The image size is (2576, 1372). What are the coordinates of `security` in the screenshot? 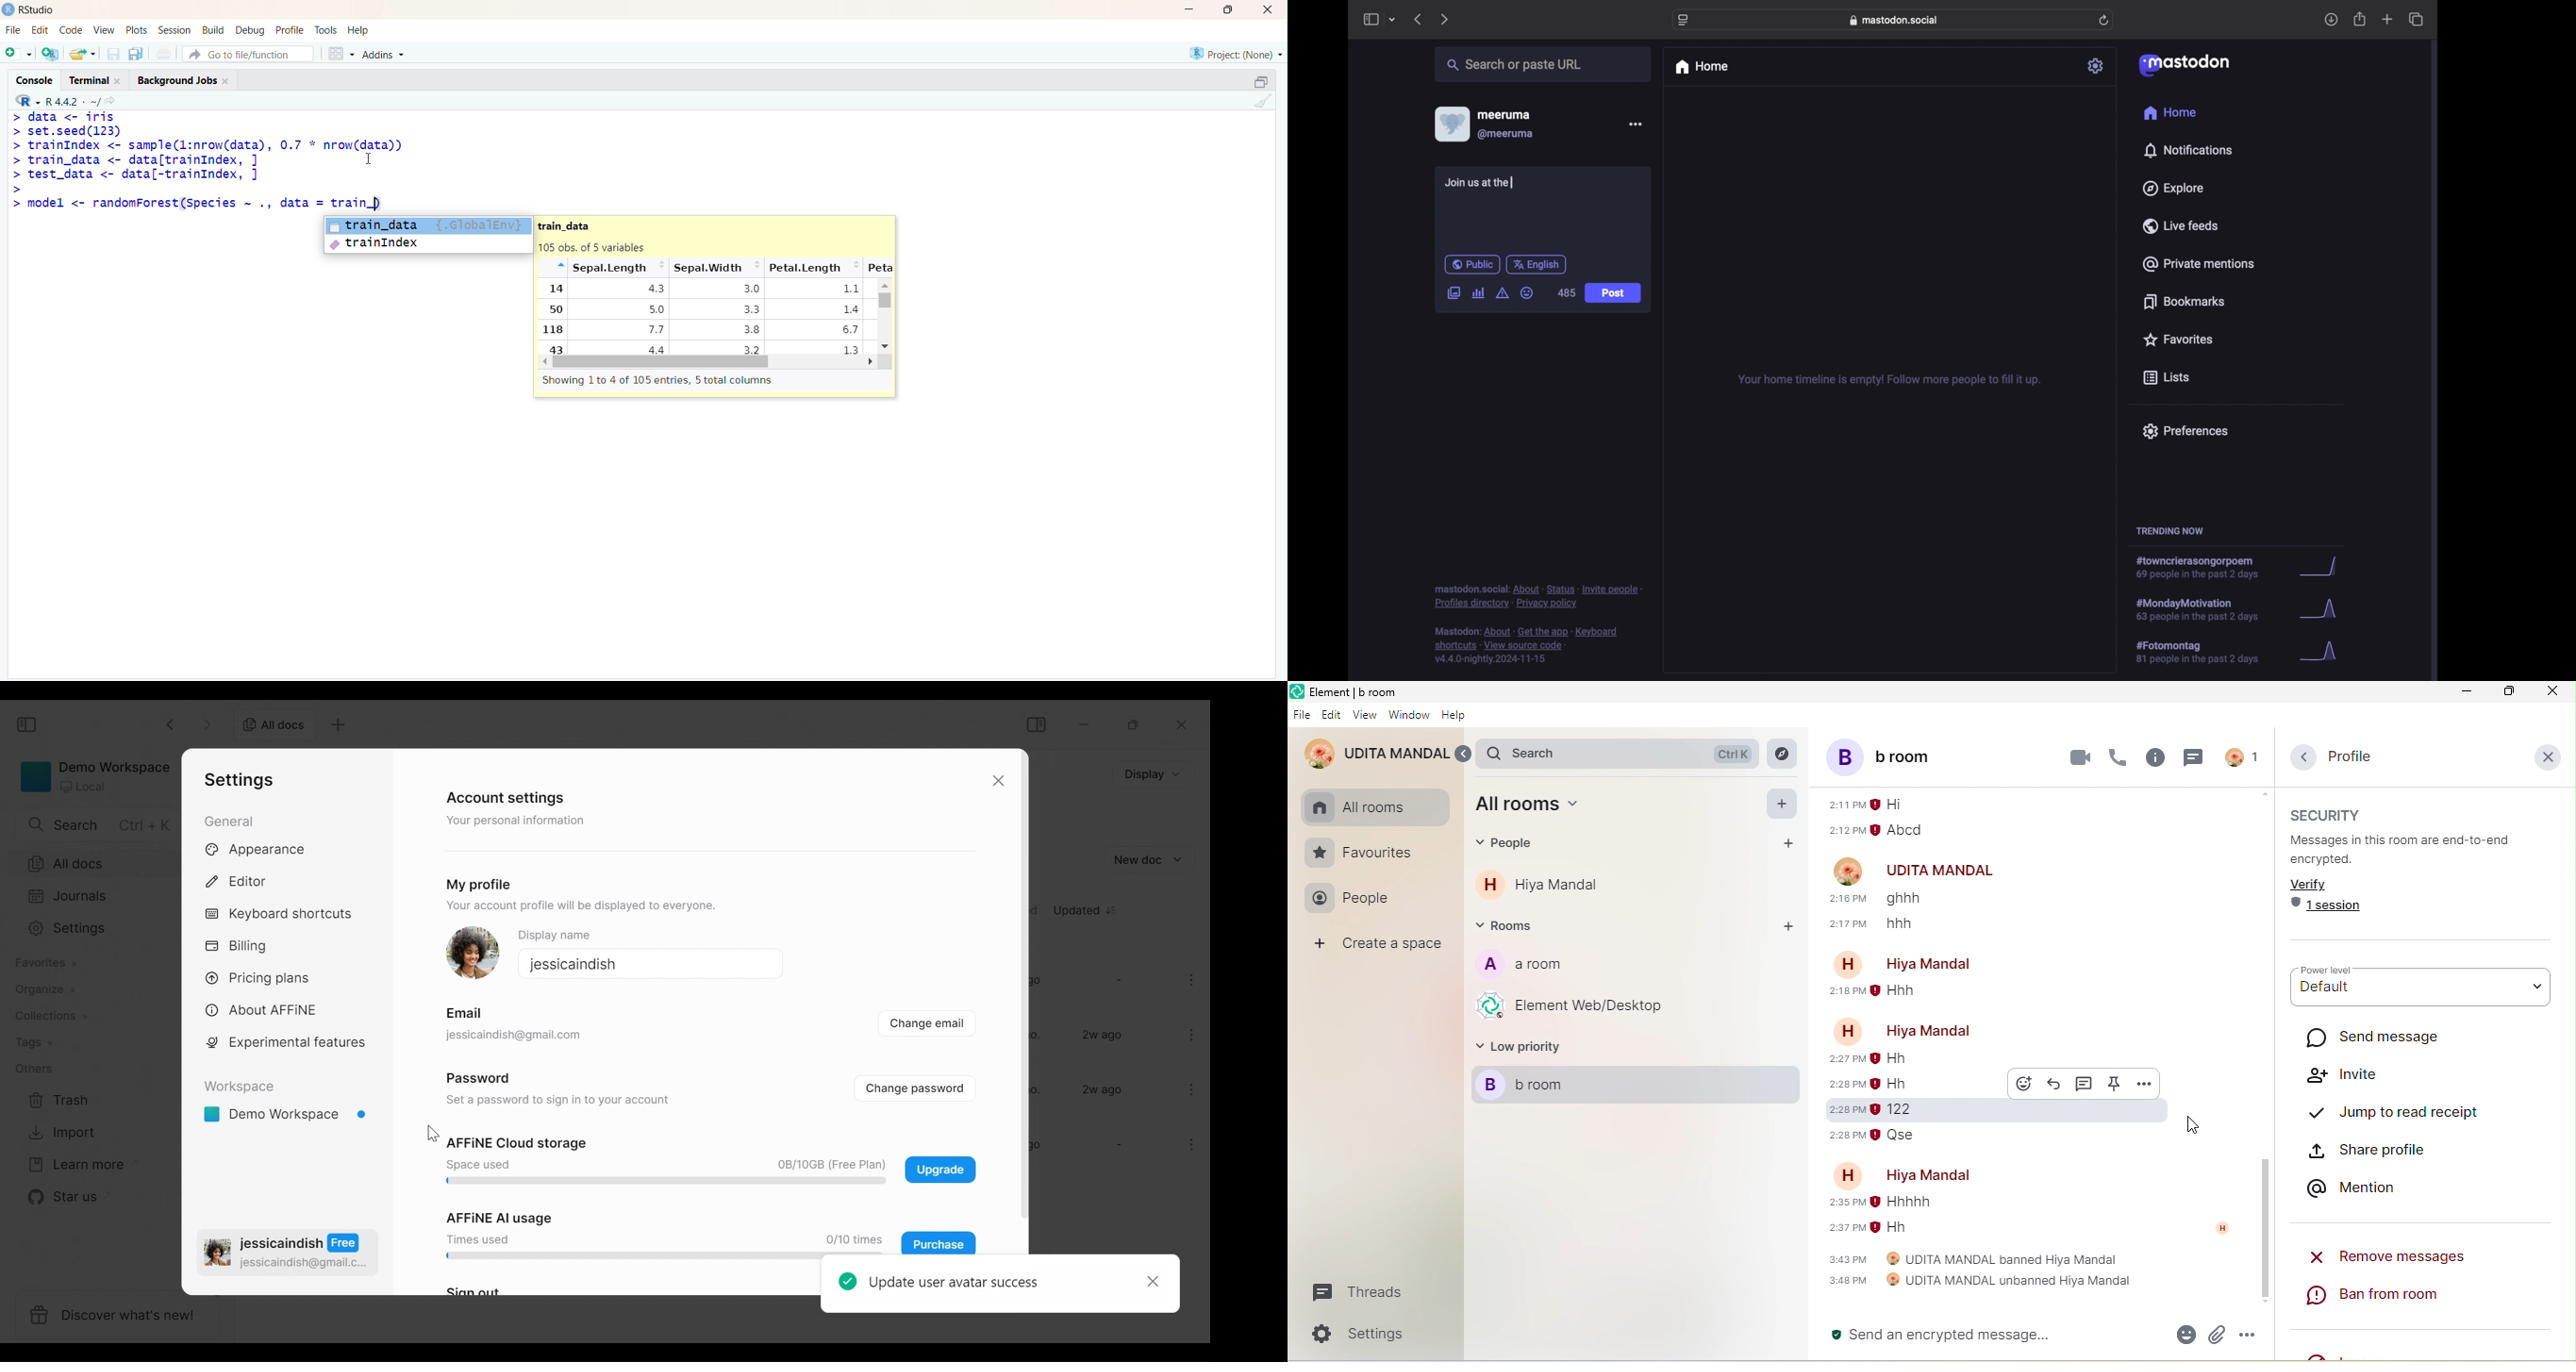 It's located at (2332, 814).